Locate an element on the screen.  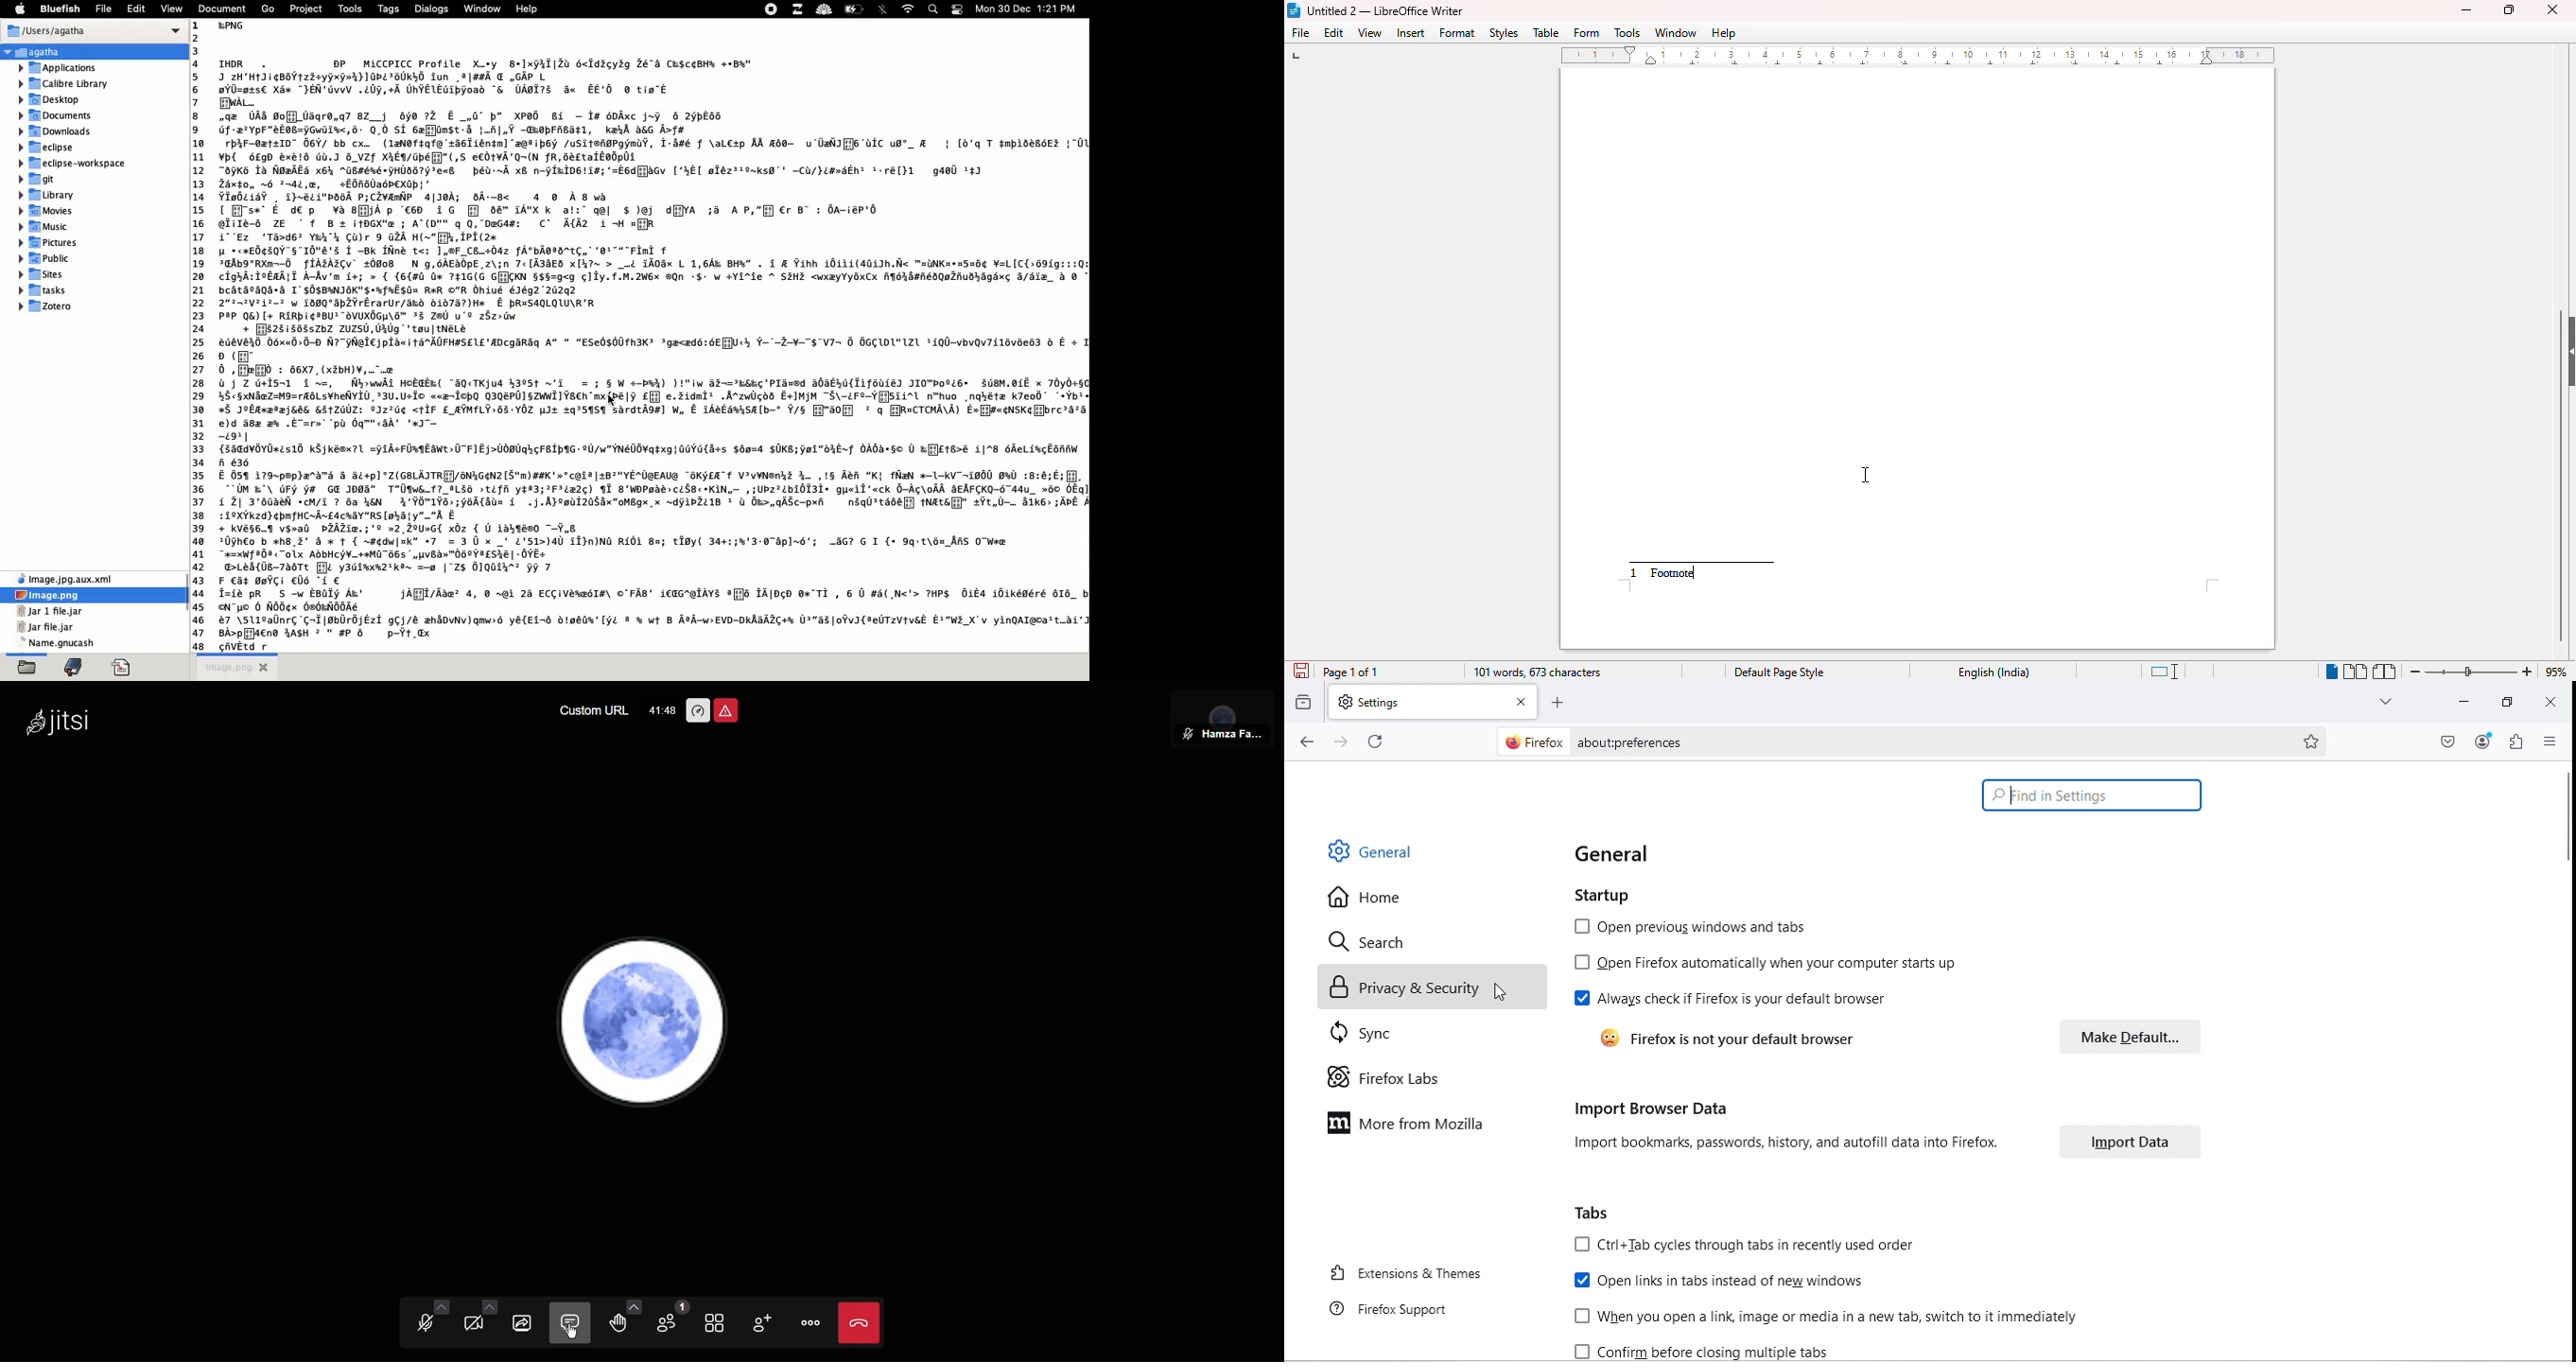
Always check if Firefox is your default browser is located at coordinates (1738, 1000).